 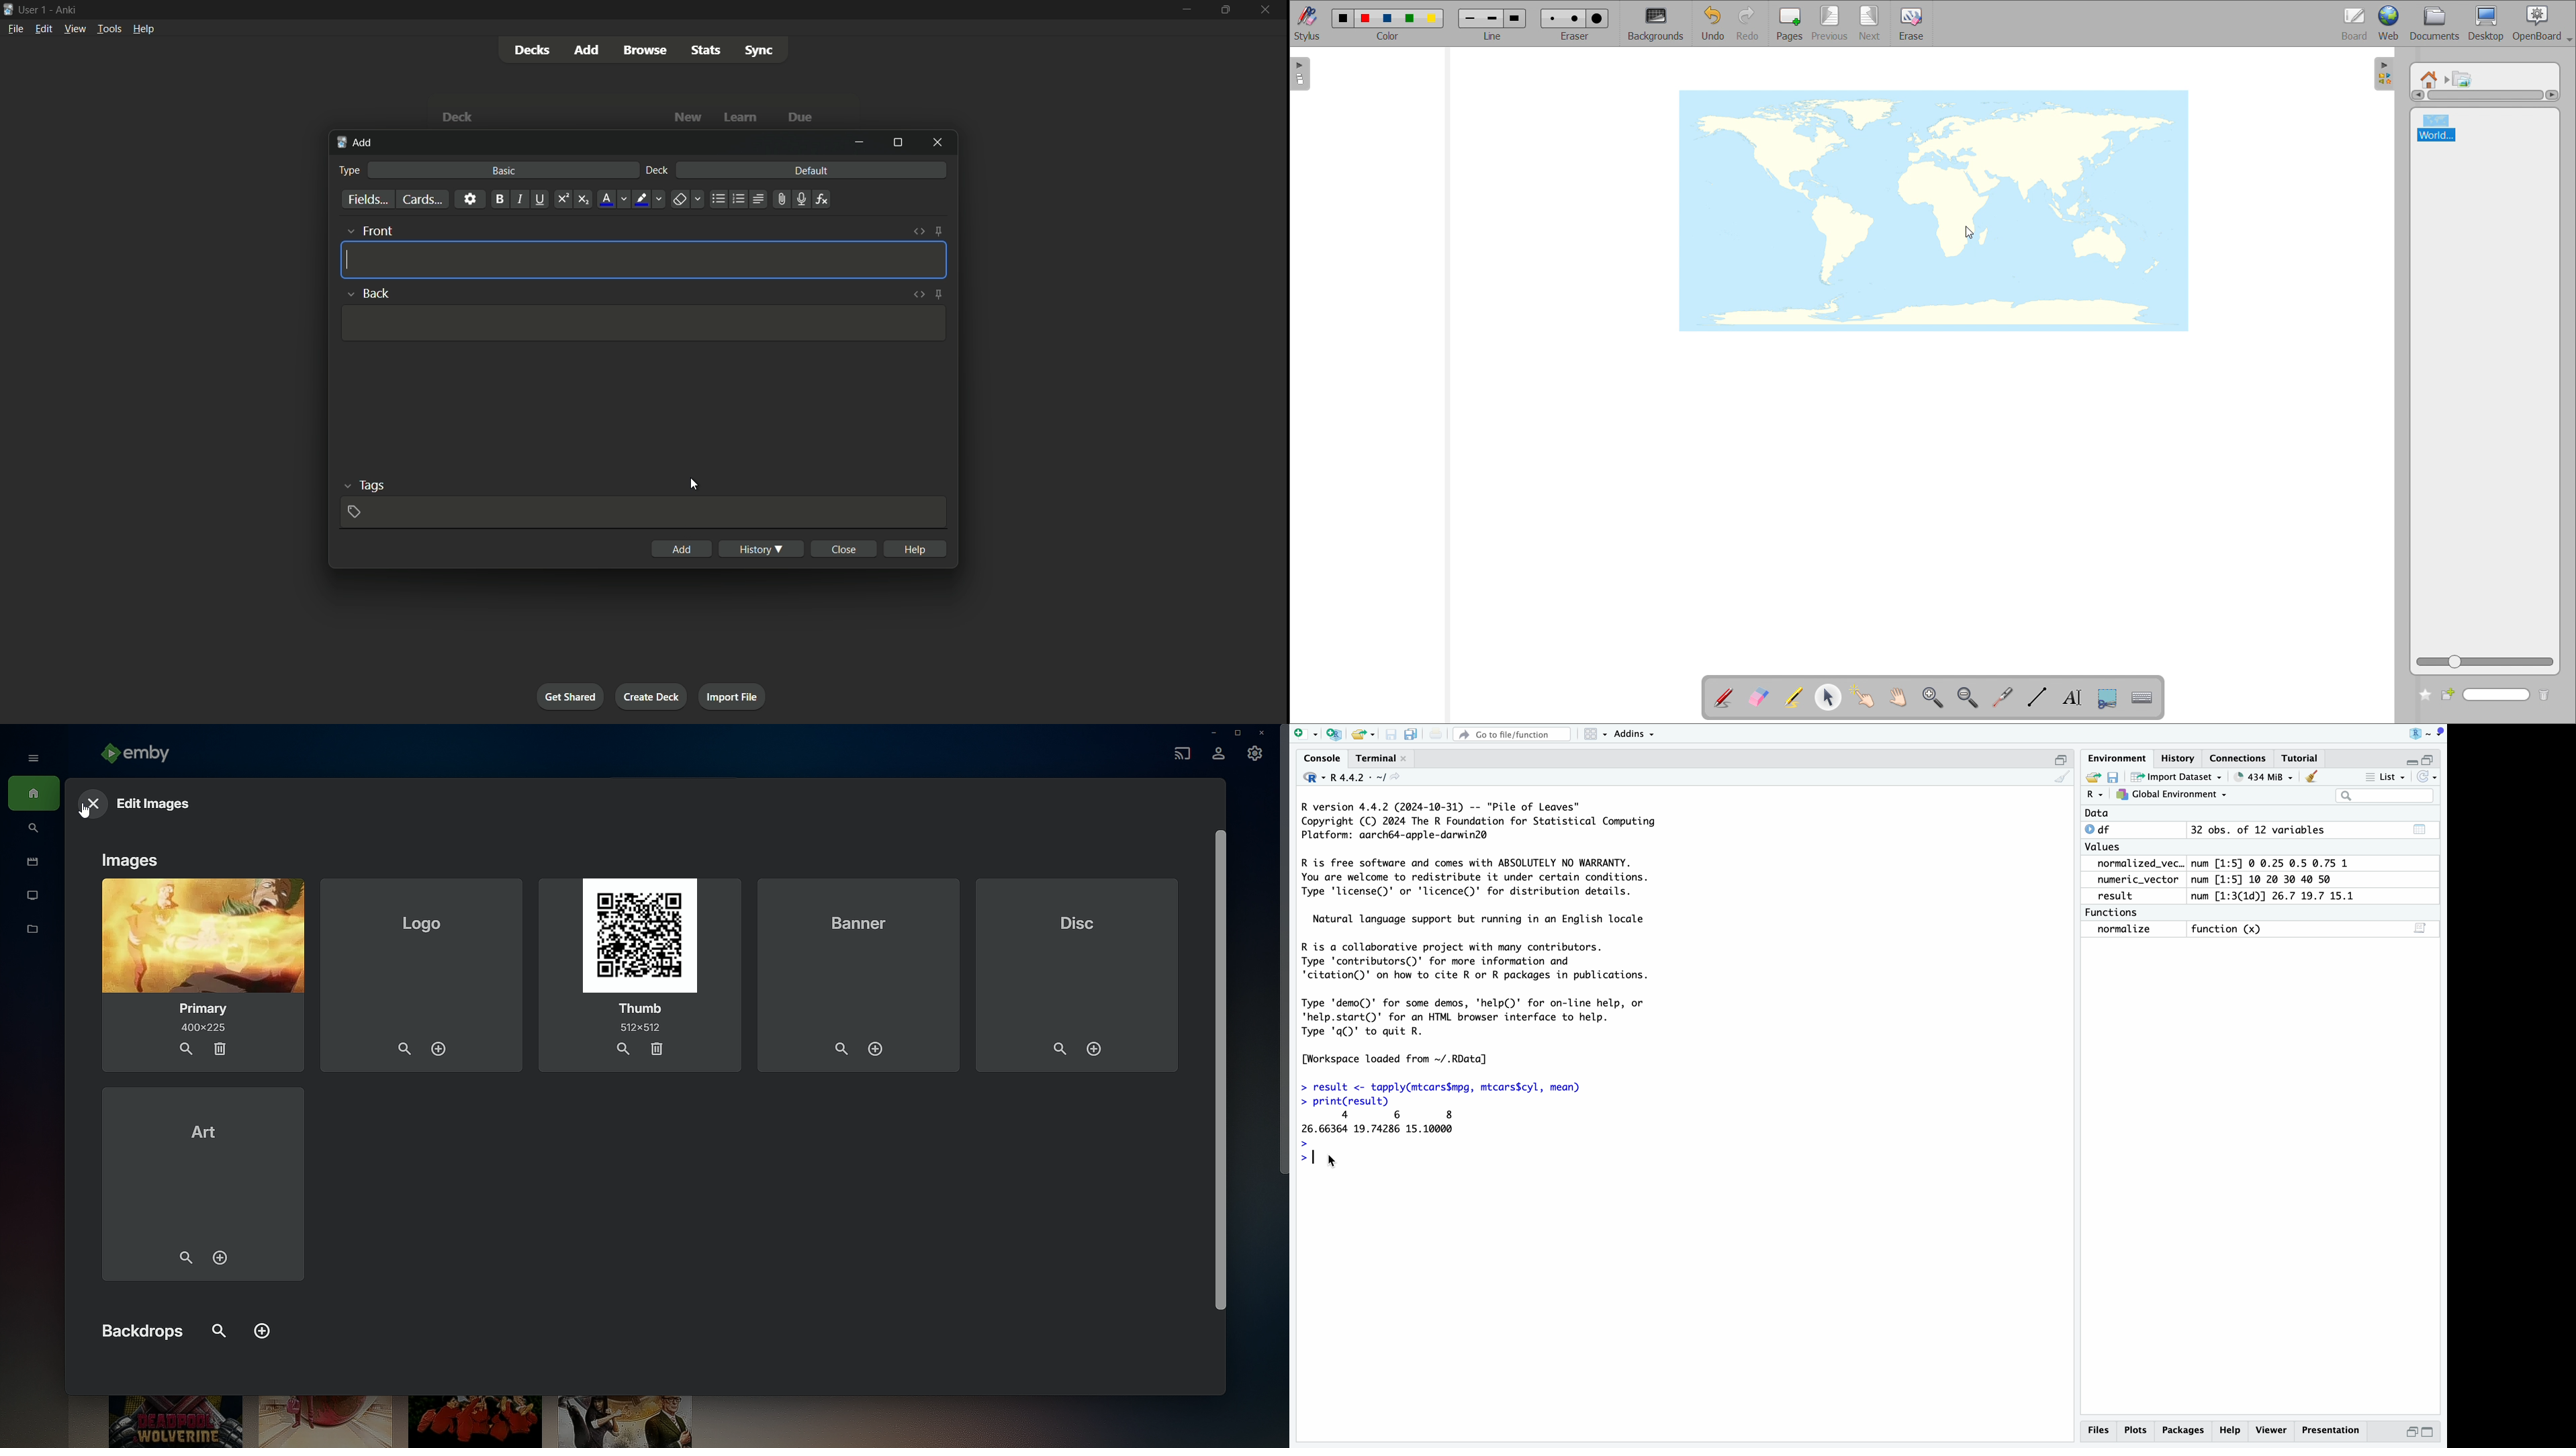 I want to click on Packages, so click(x=2184, y=1431).